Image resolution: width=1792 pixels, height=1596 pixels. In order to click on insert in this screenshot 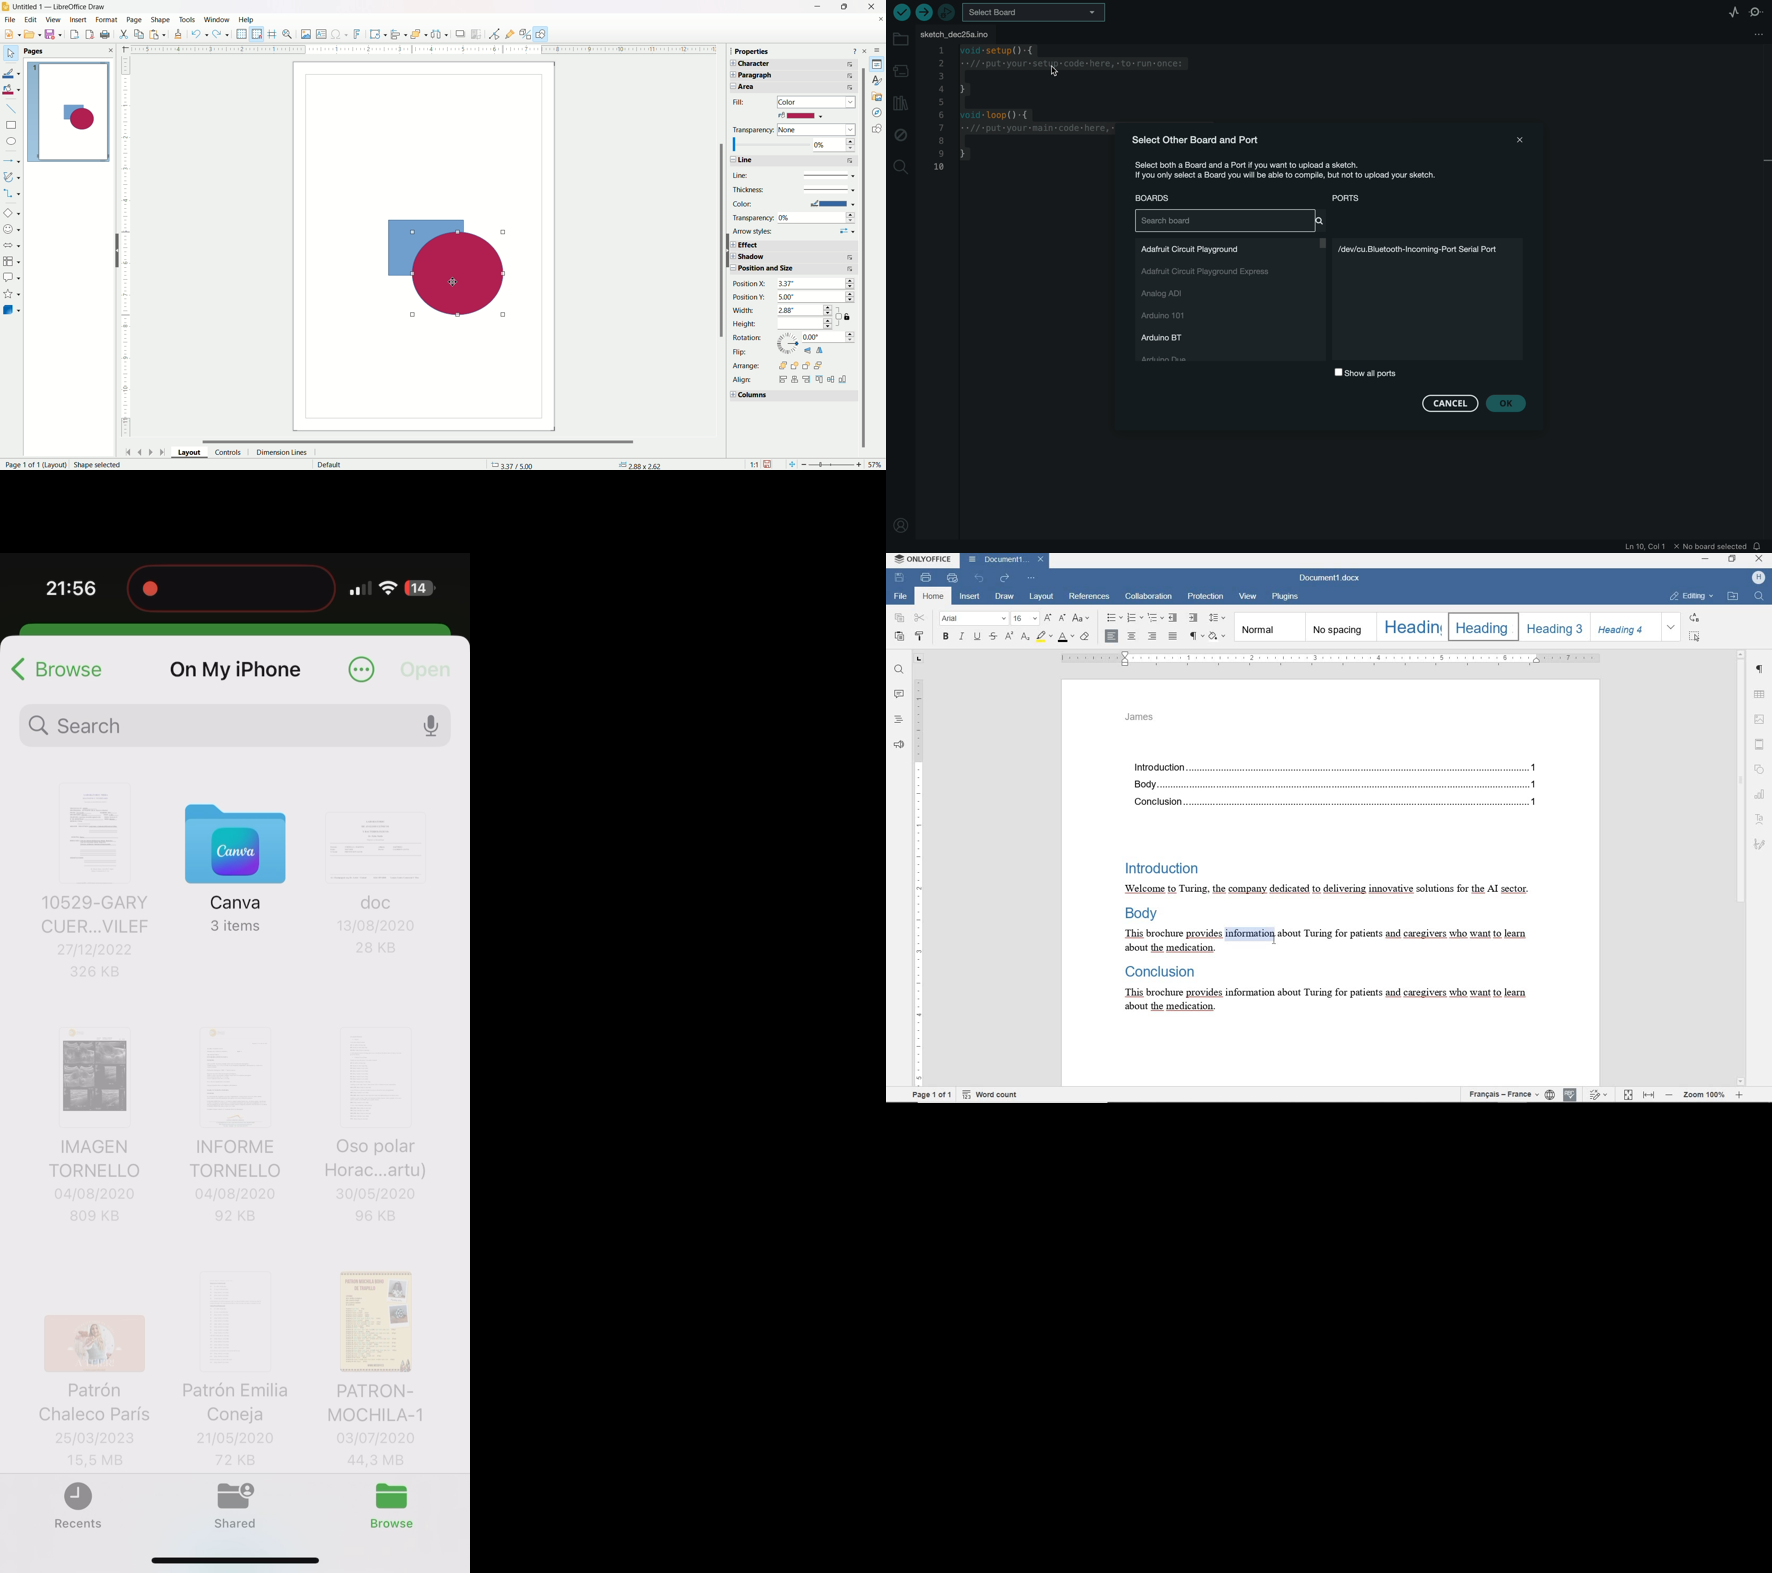, I will do `click(78, 19)`.